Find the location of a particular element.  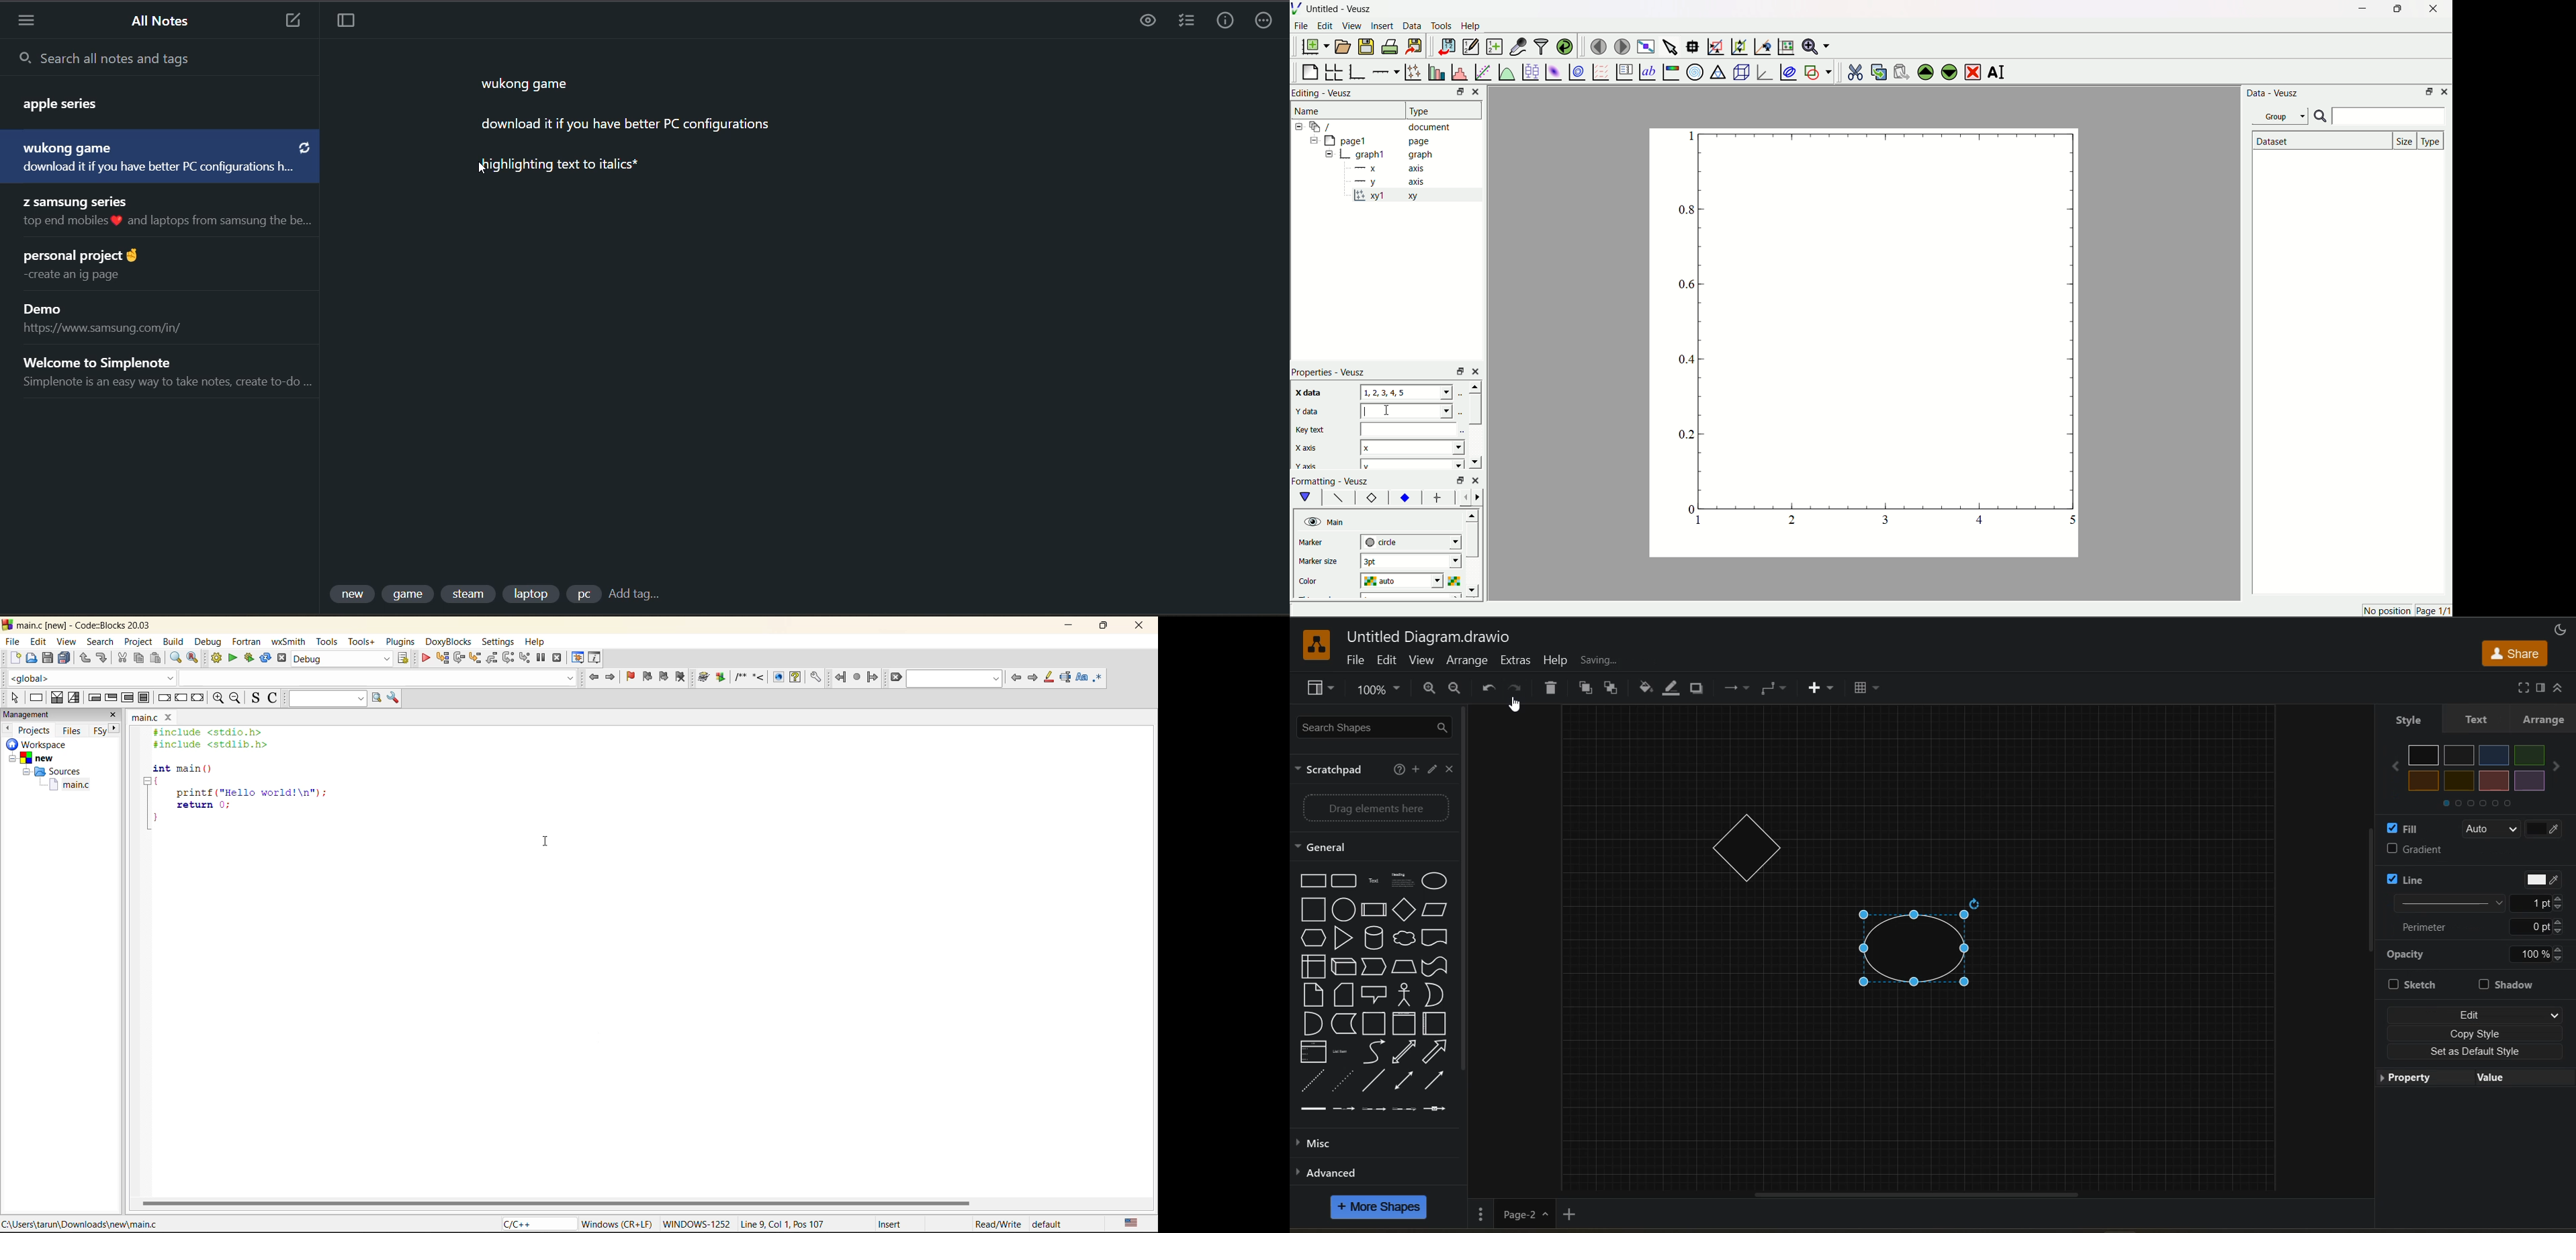

cylinder is located at coordinates (1372, 937).